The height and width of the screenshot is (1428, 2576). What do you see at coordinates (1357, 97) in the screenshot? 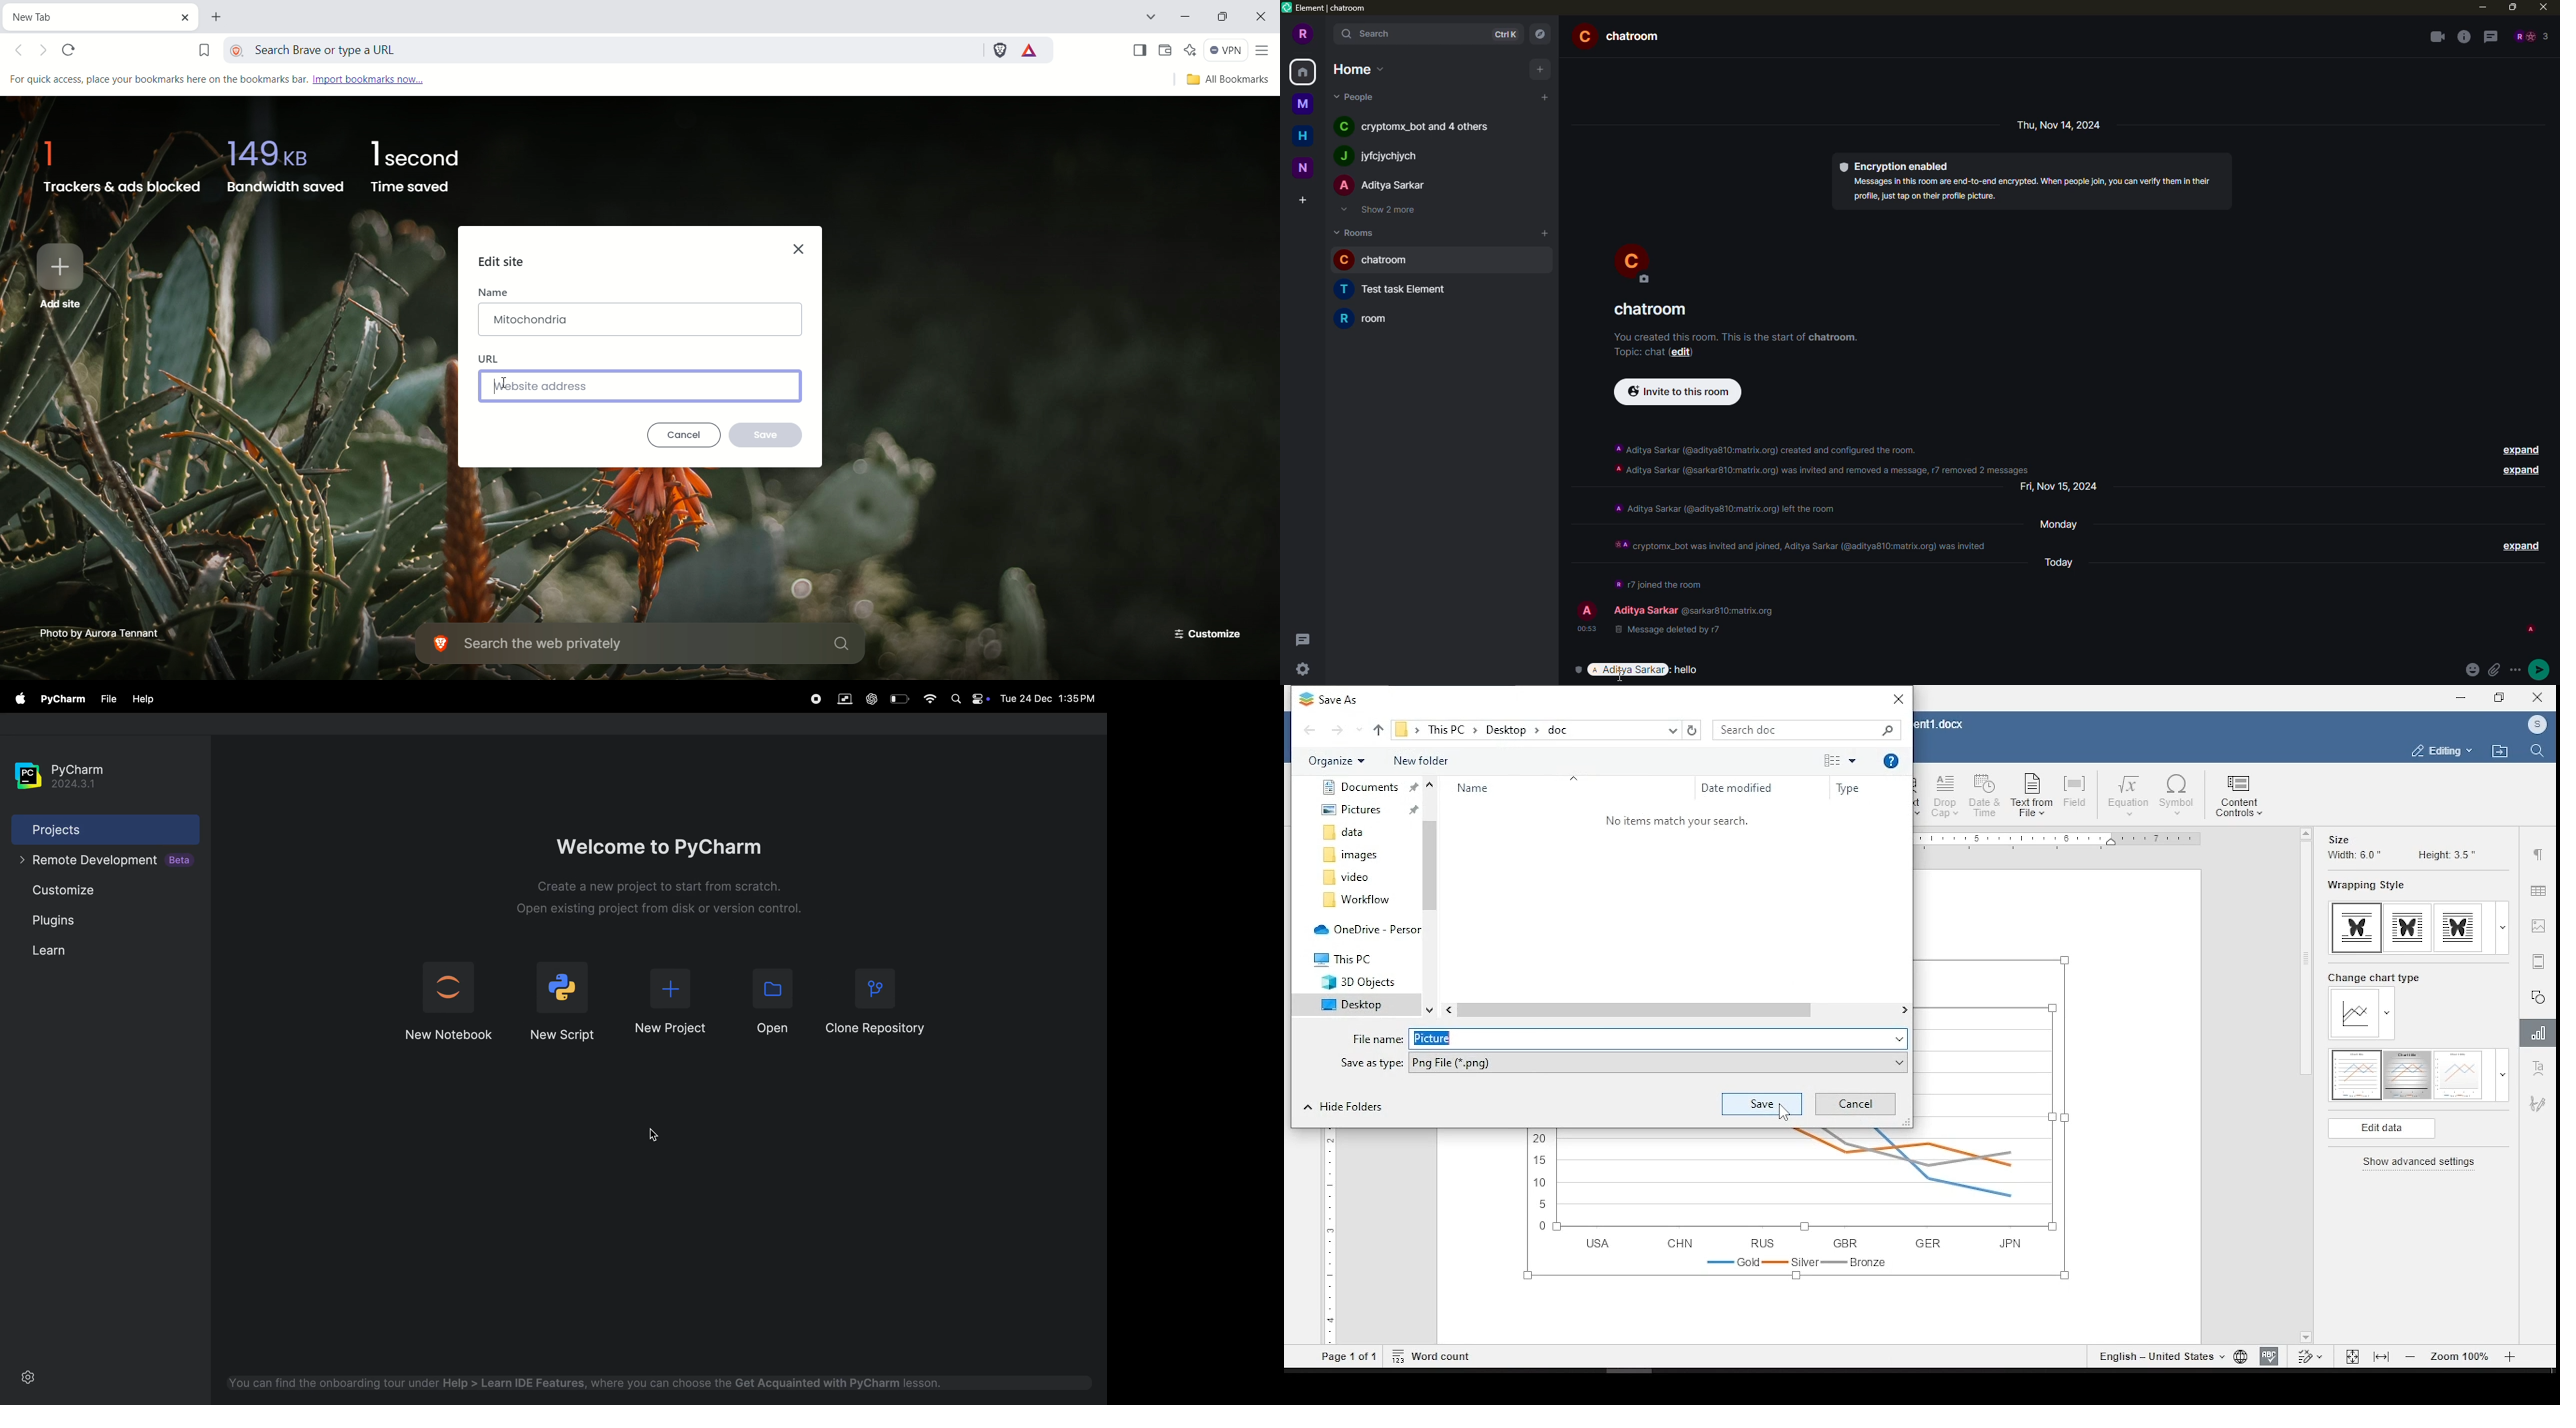
I see `people` at bounding box center [1357, 97].